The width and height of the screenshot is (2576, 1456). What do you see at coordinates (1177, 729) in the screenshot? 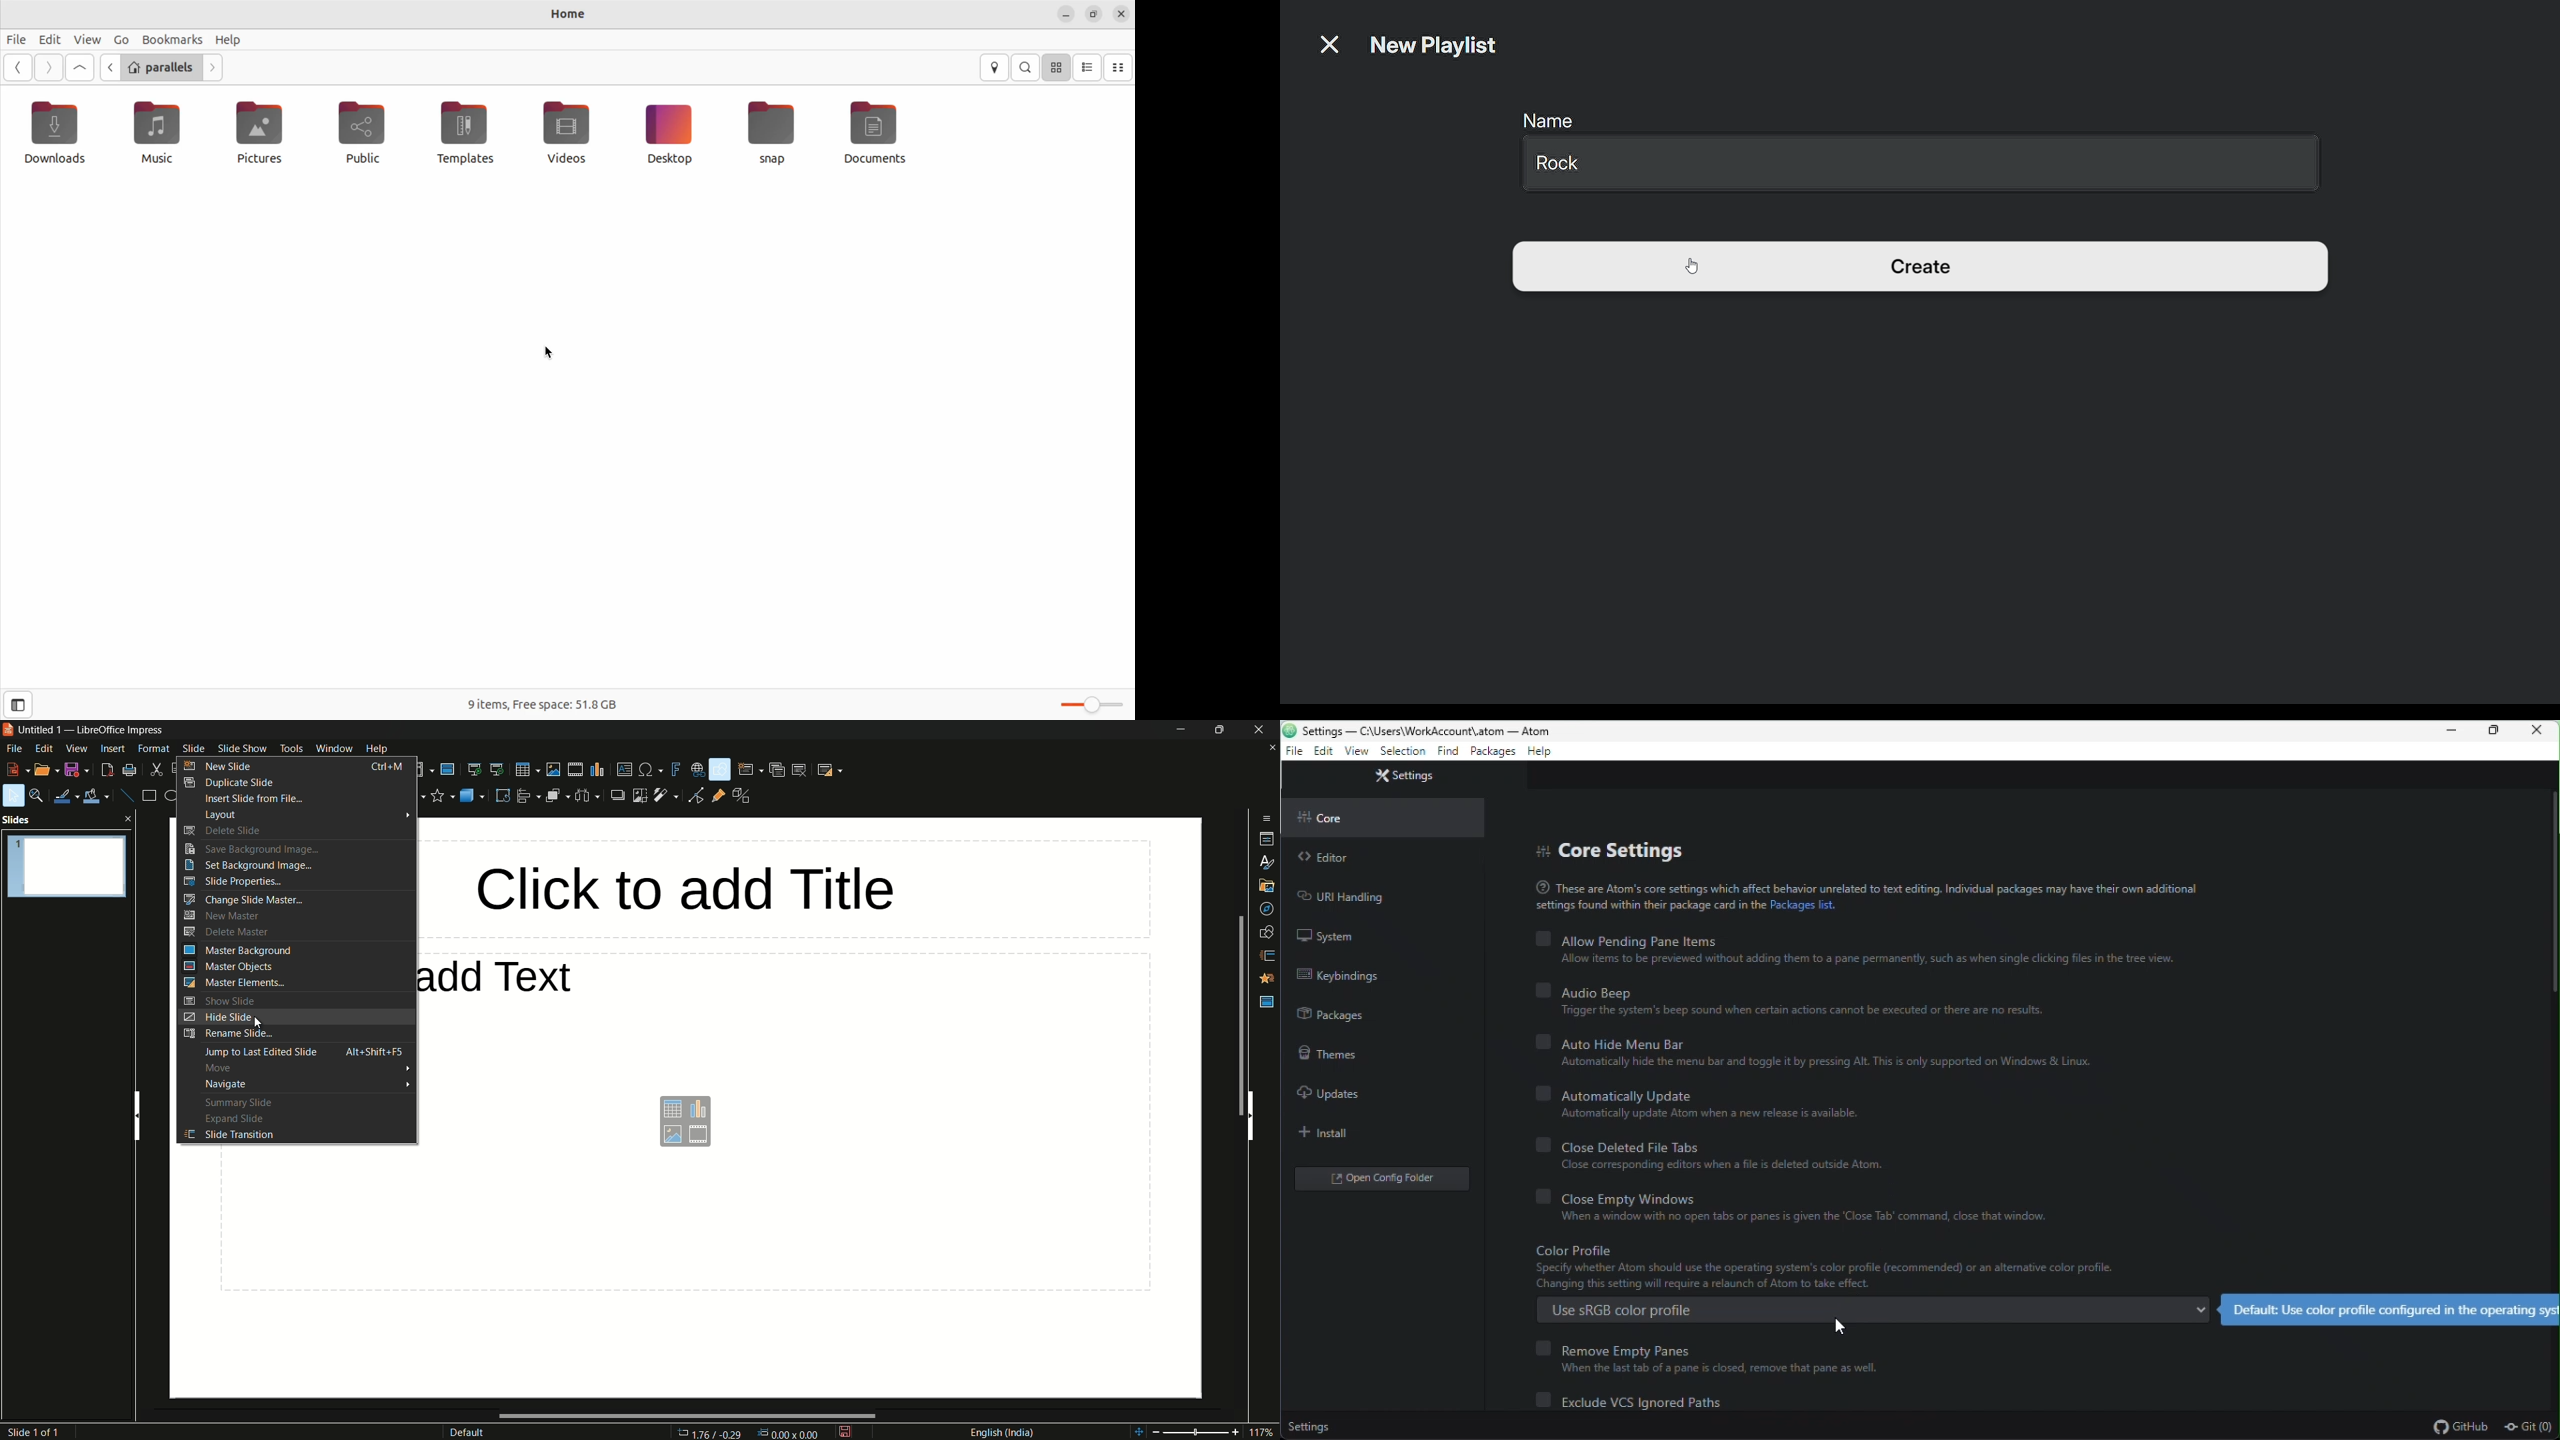
I see `minimize` at bounding box center [1177, 729].